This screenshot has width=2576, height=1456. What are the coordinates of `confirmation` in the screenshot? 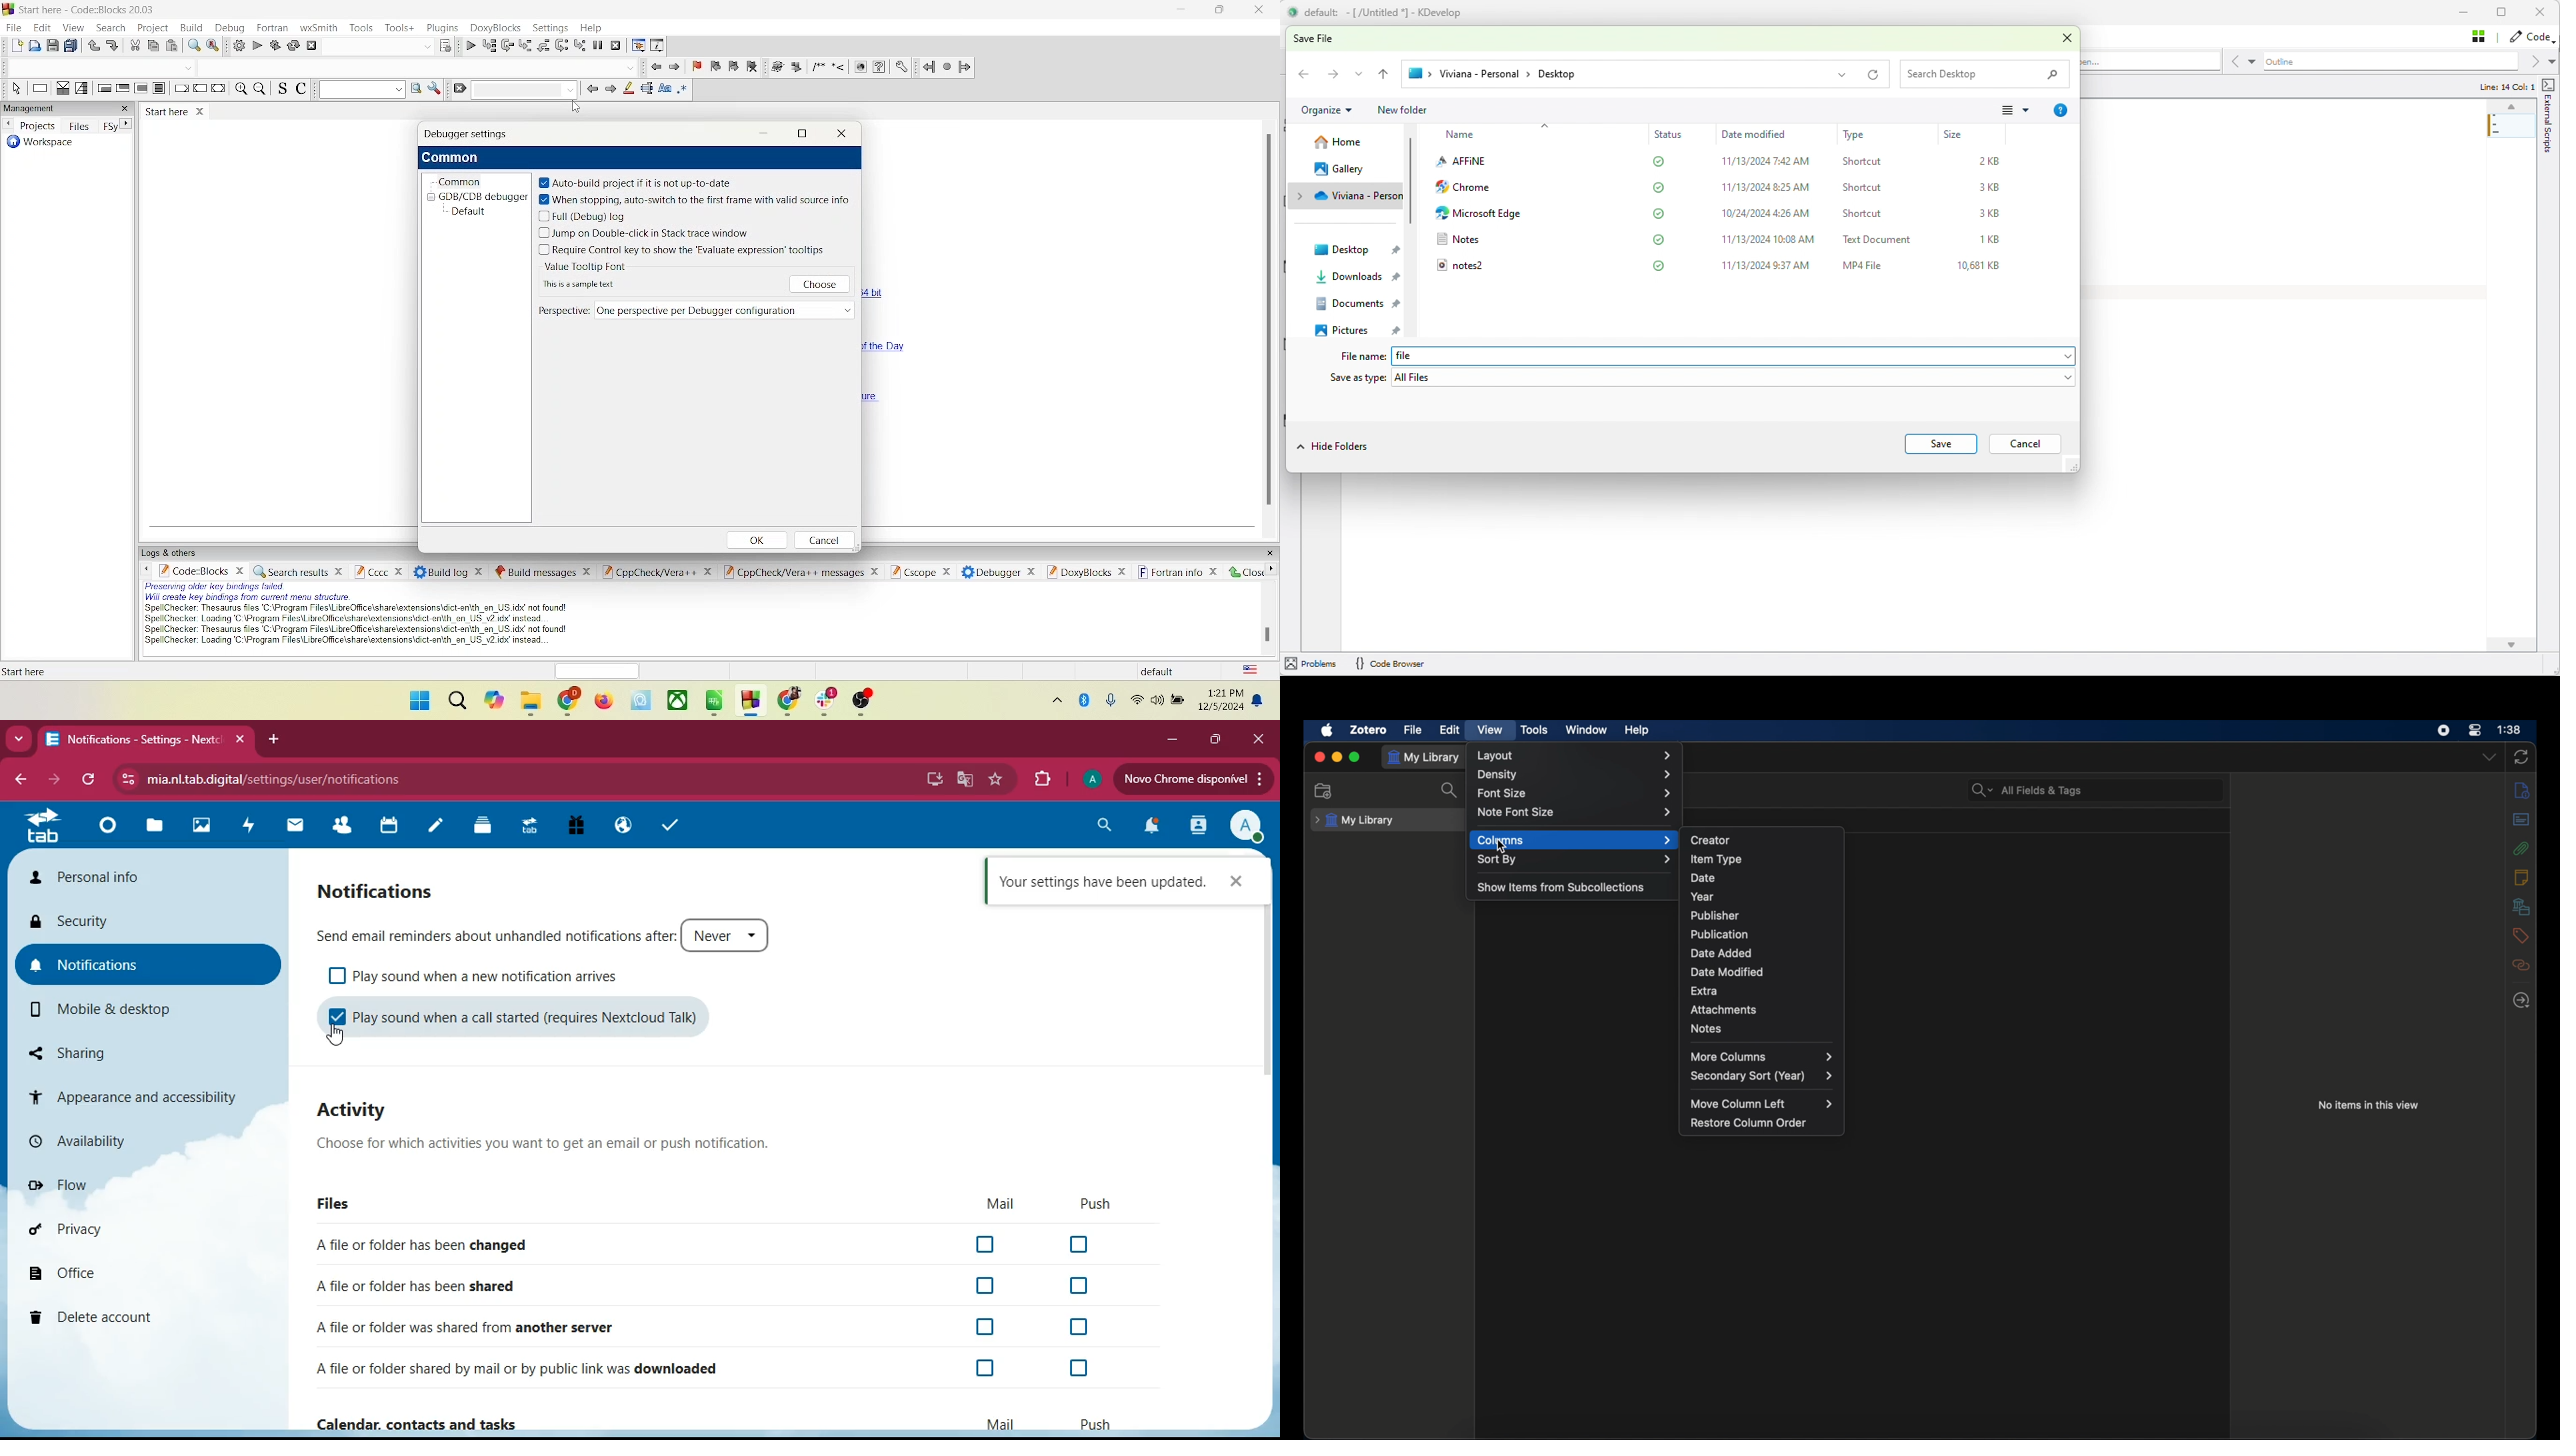 It's located at (1112, 880).